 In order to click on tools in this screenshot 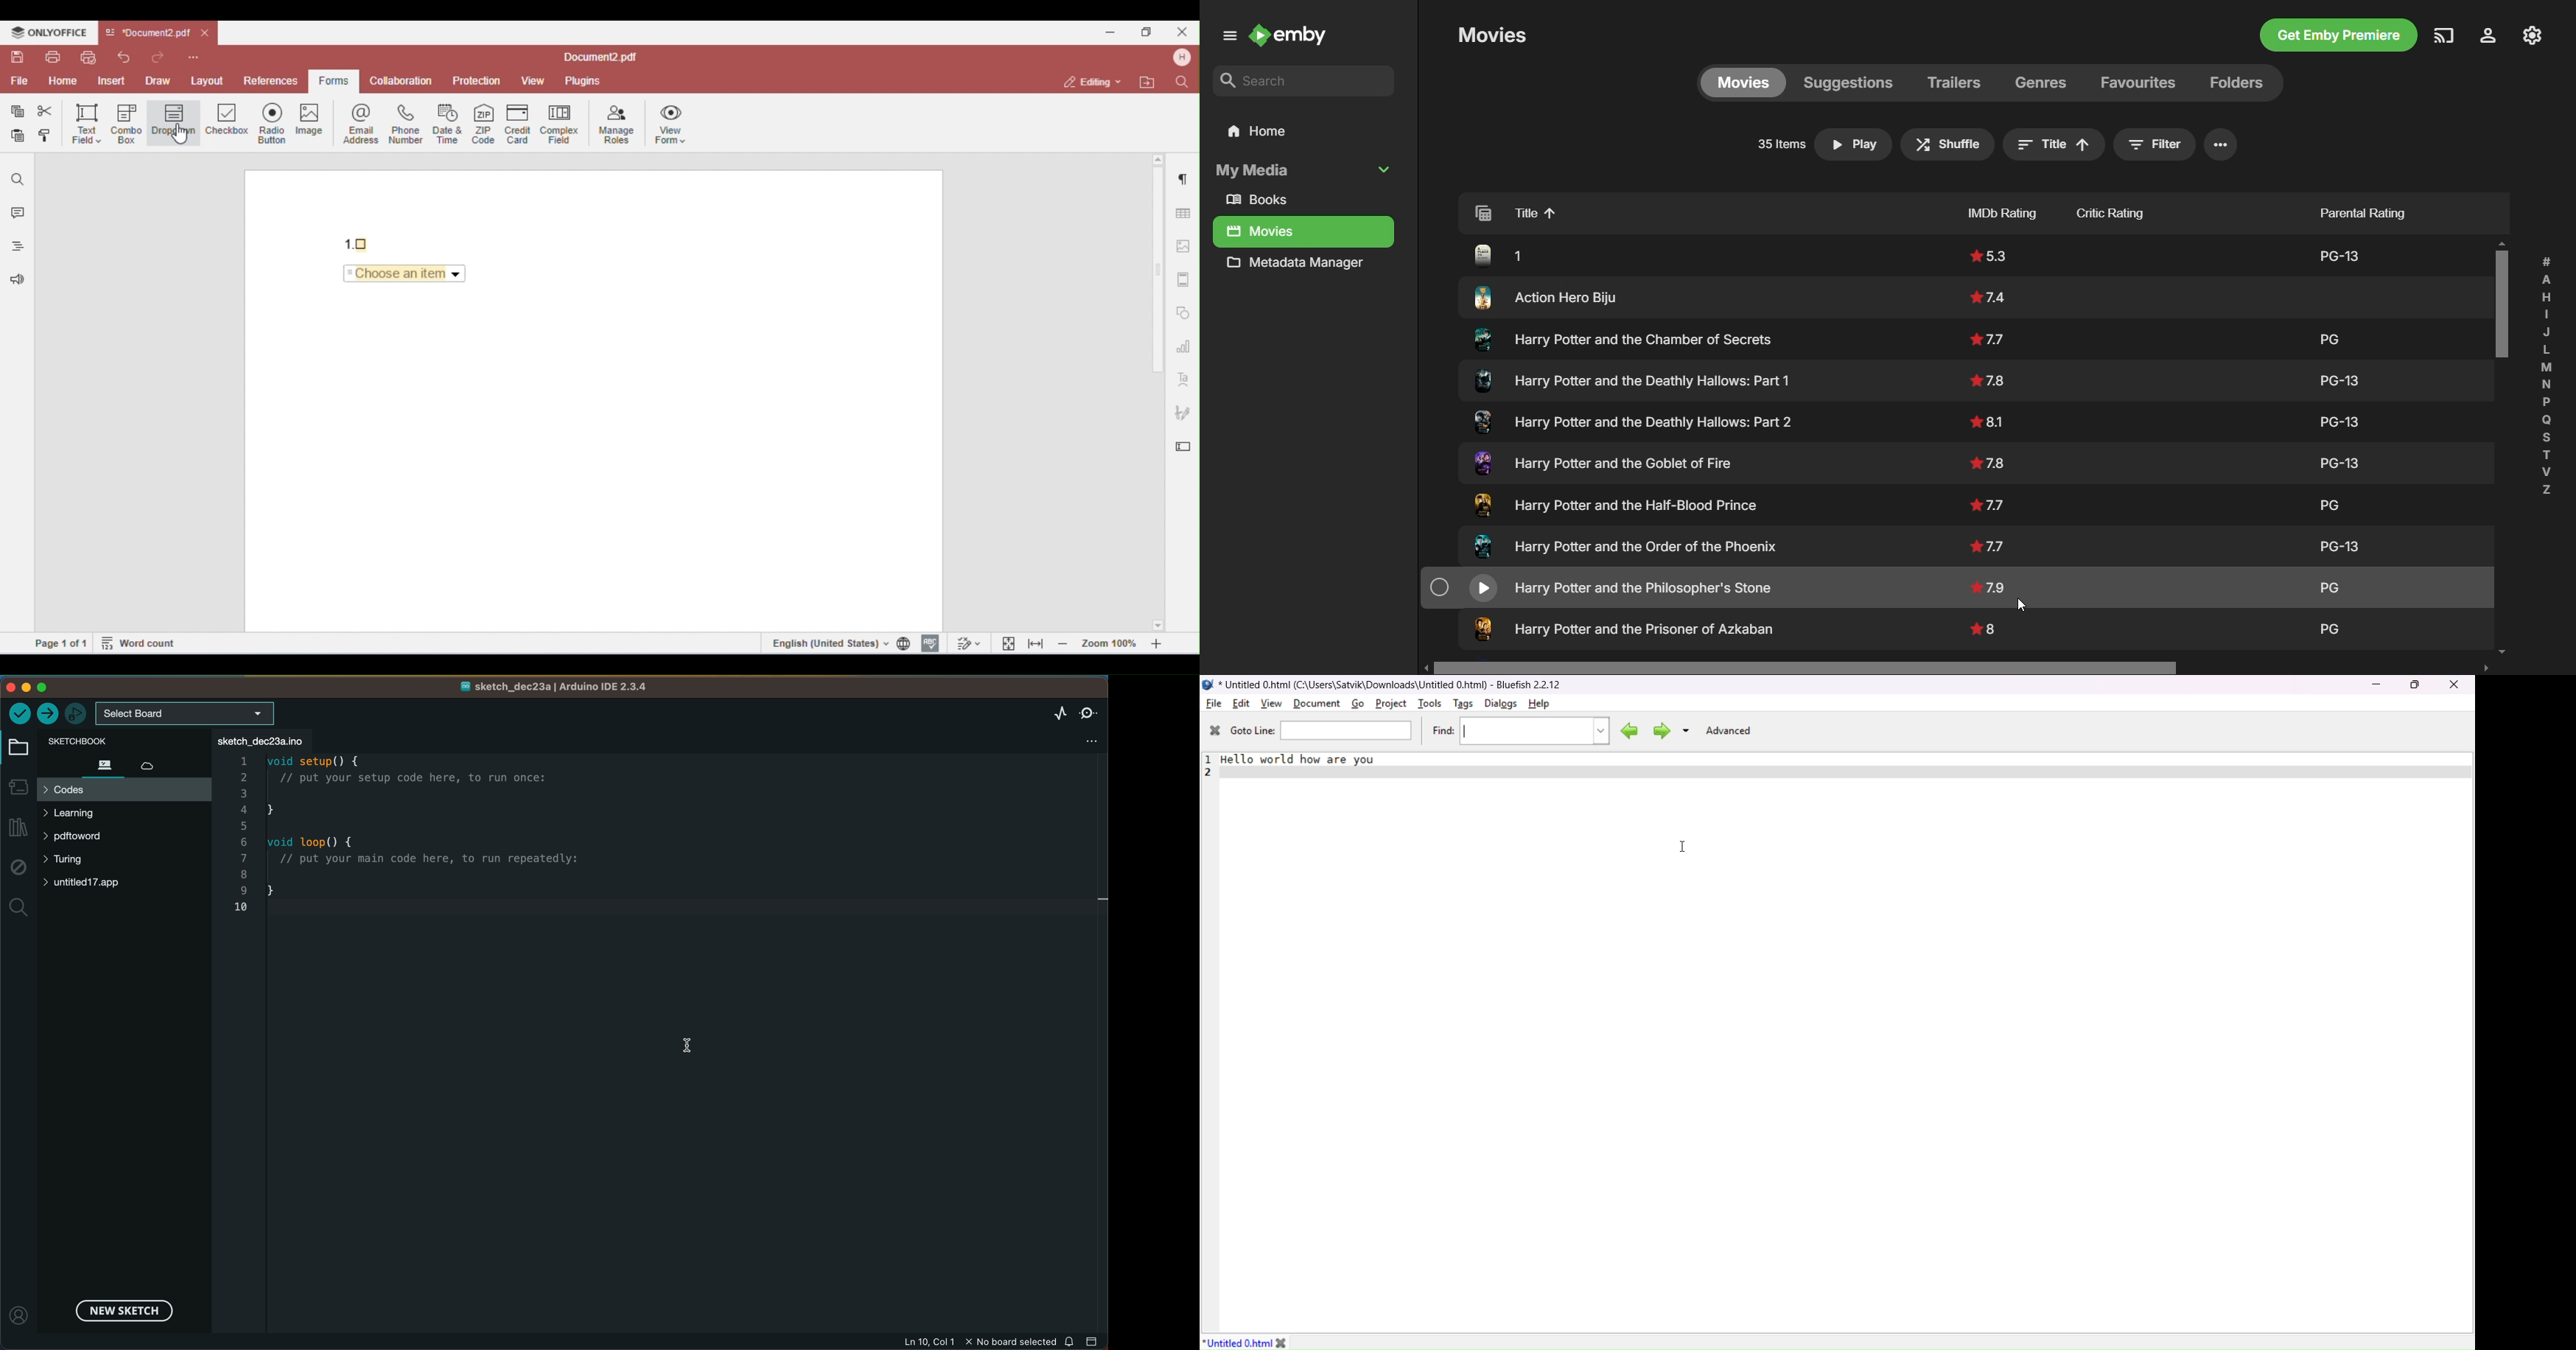, I will do `click(1428, 706)`.